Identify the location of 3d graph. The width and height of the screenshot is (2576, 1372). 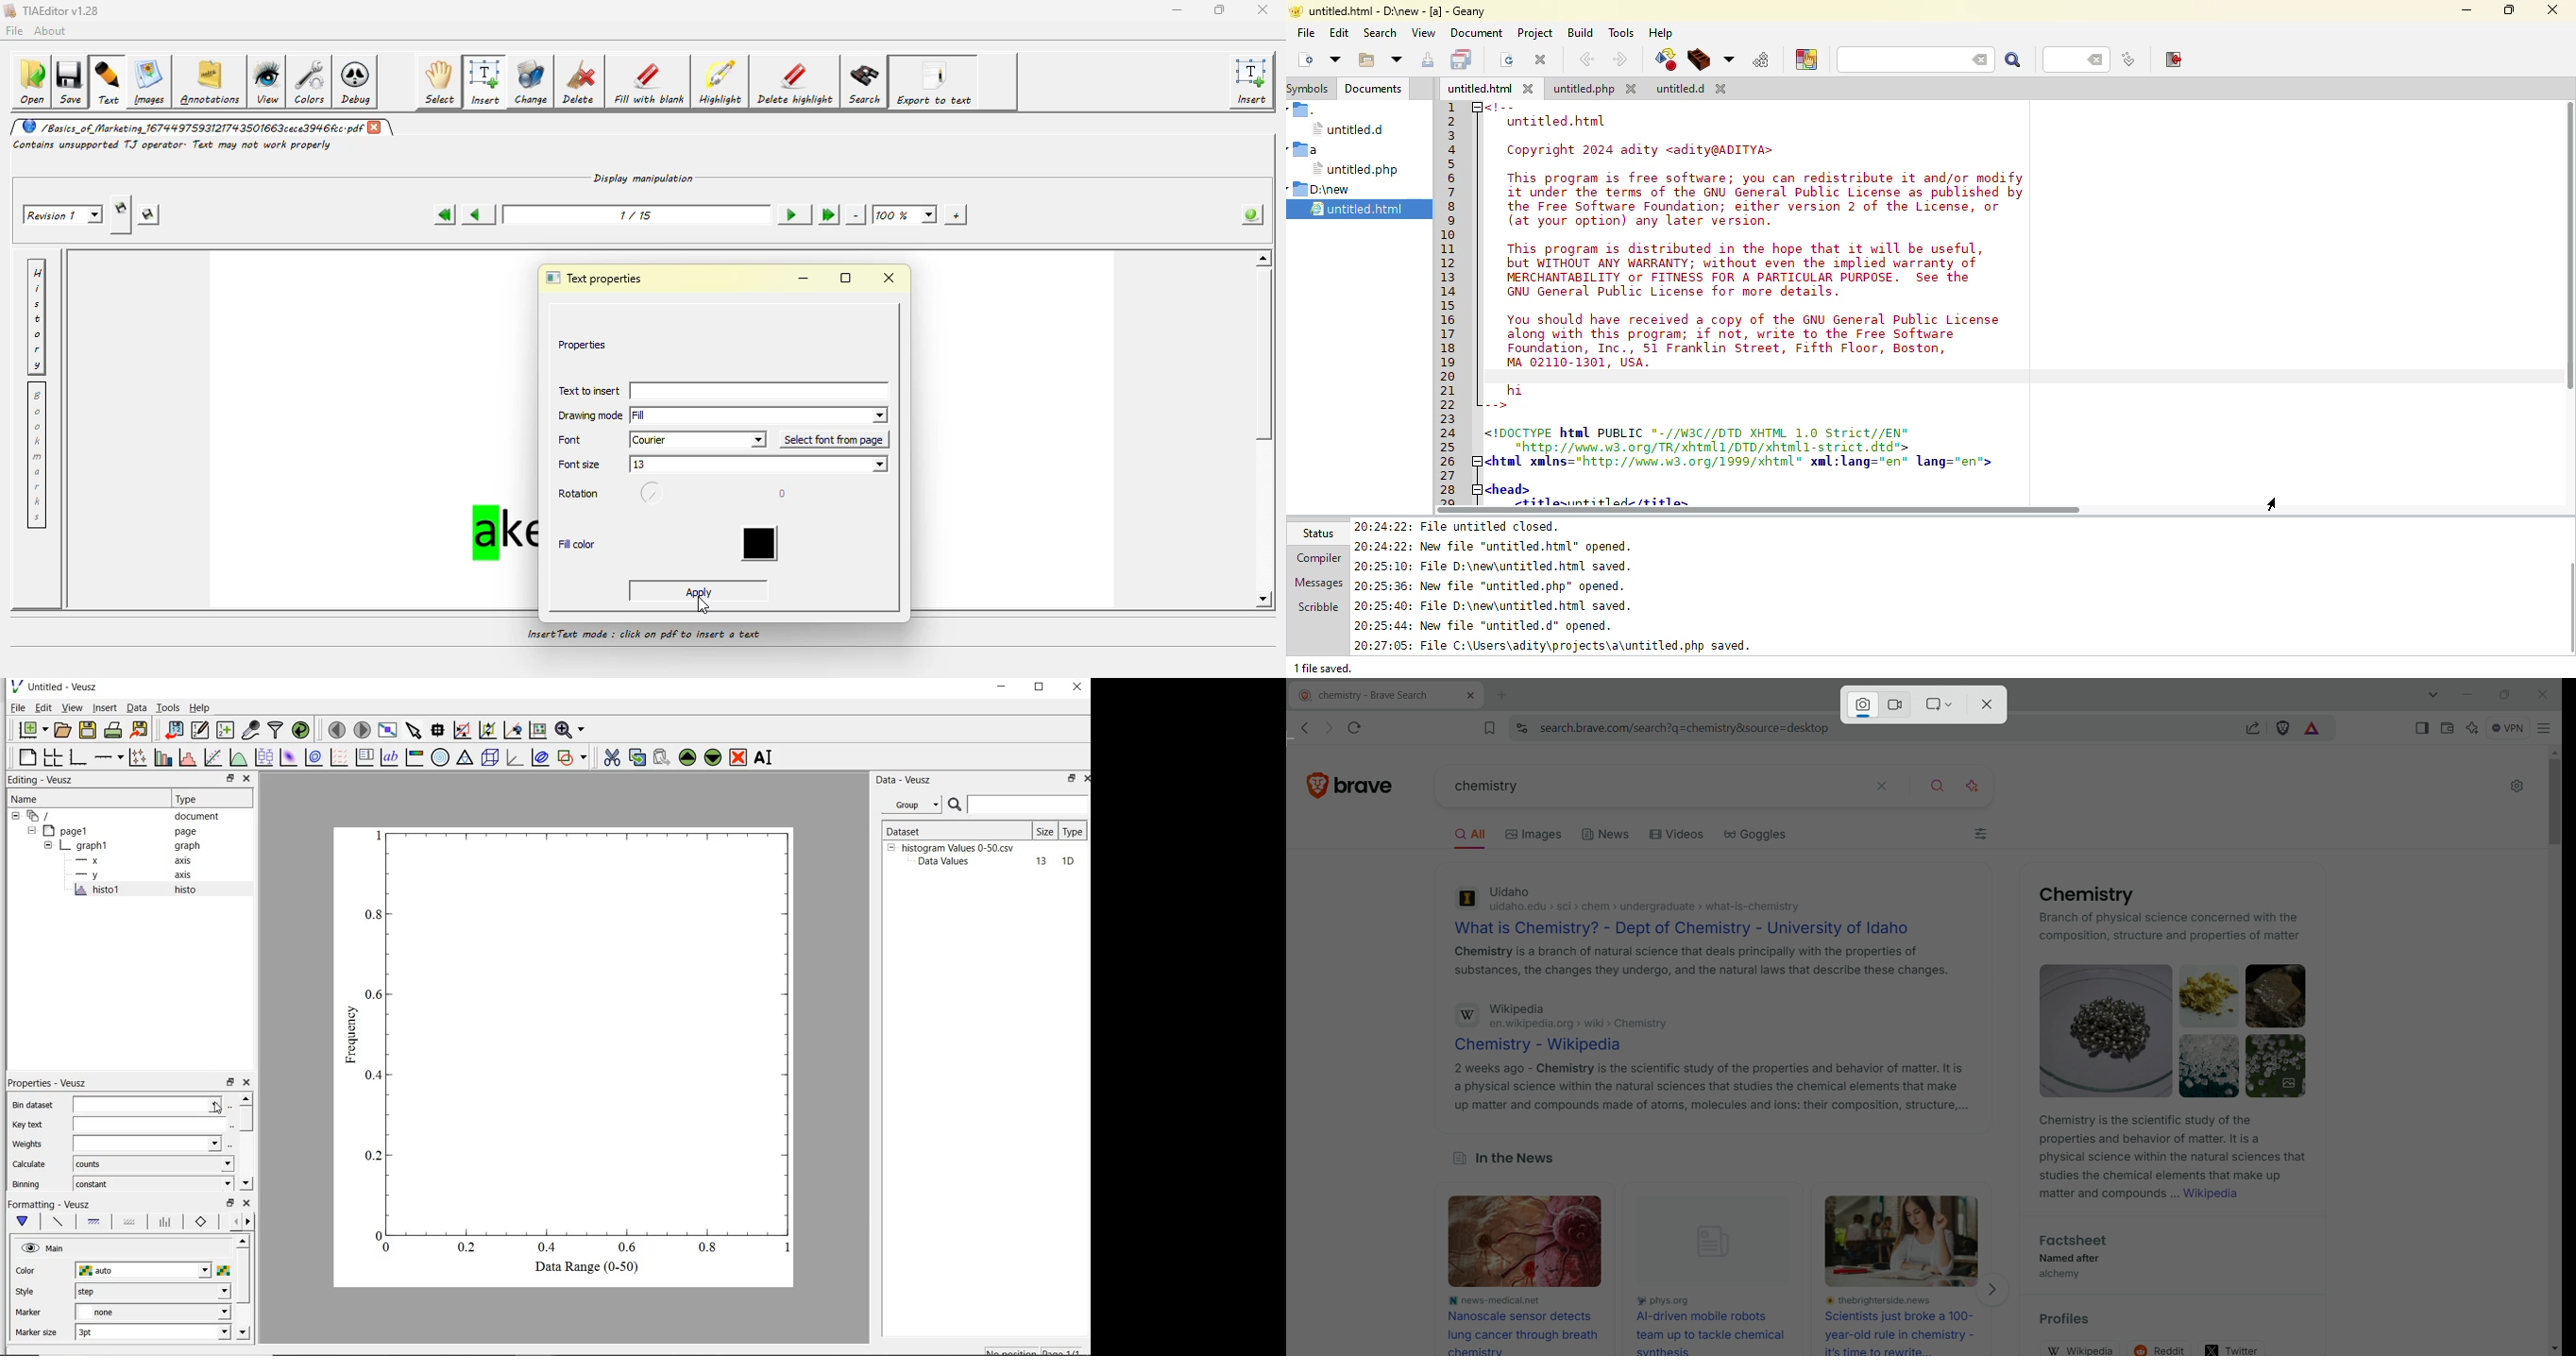
(514, 758).